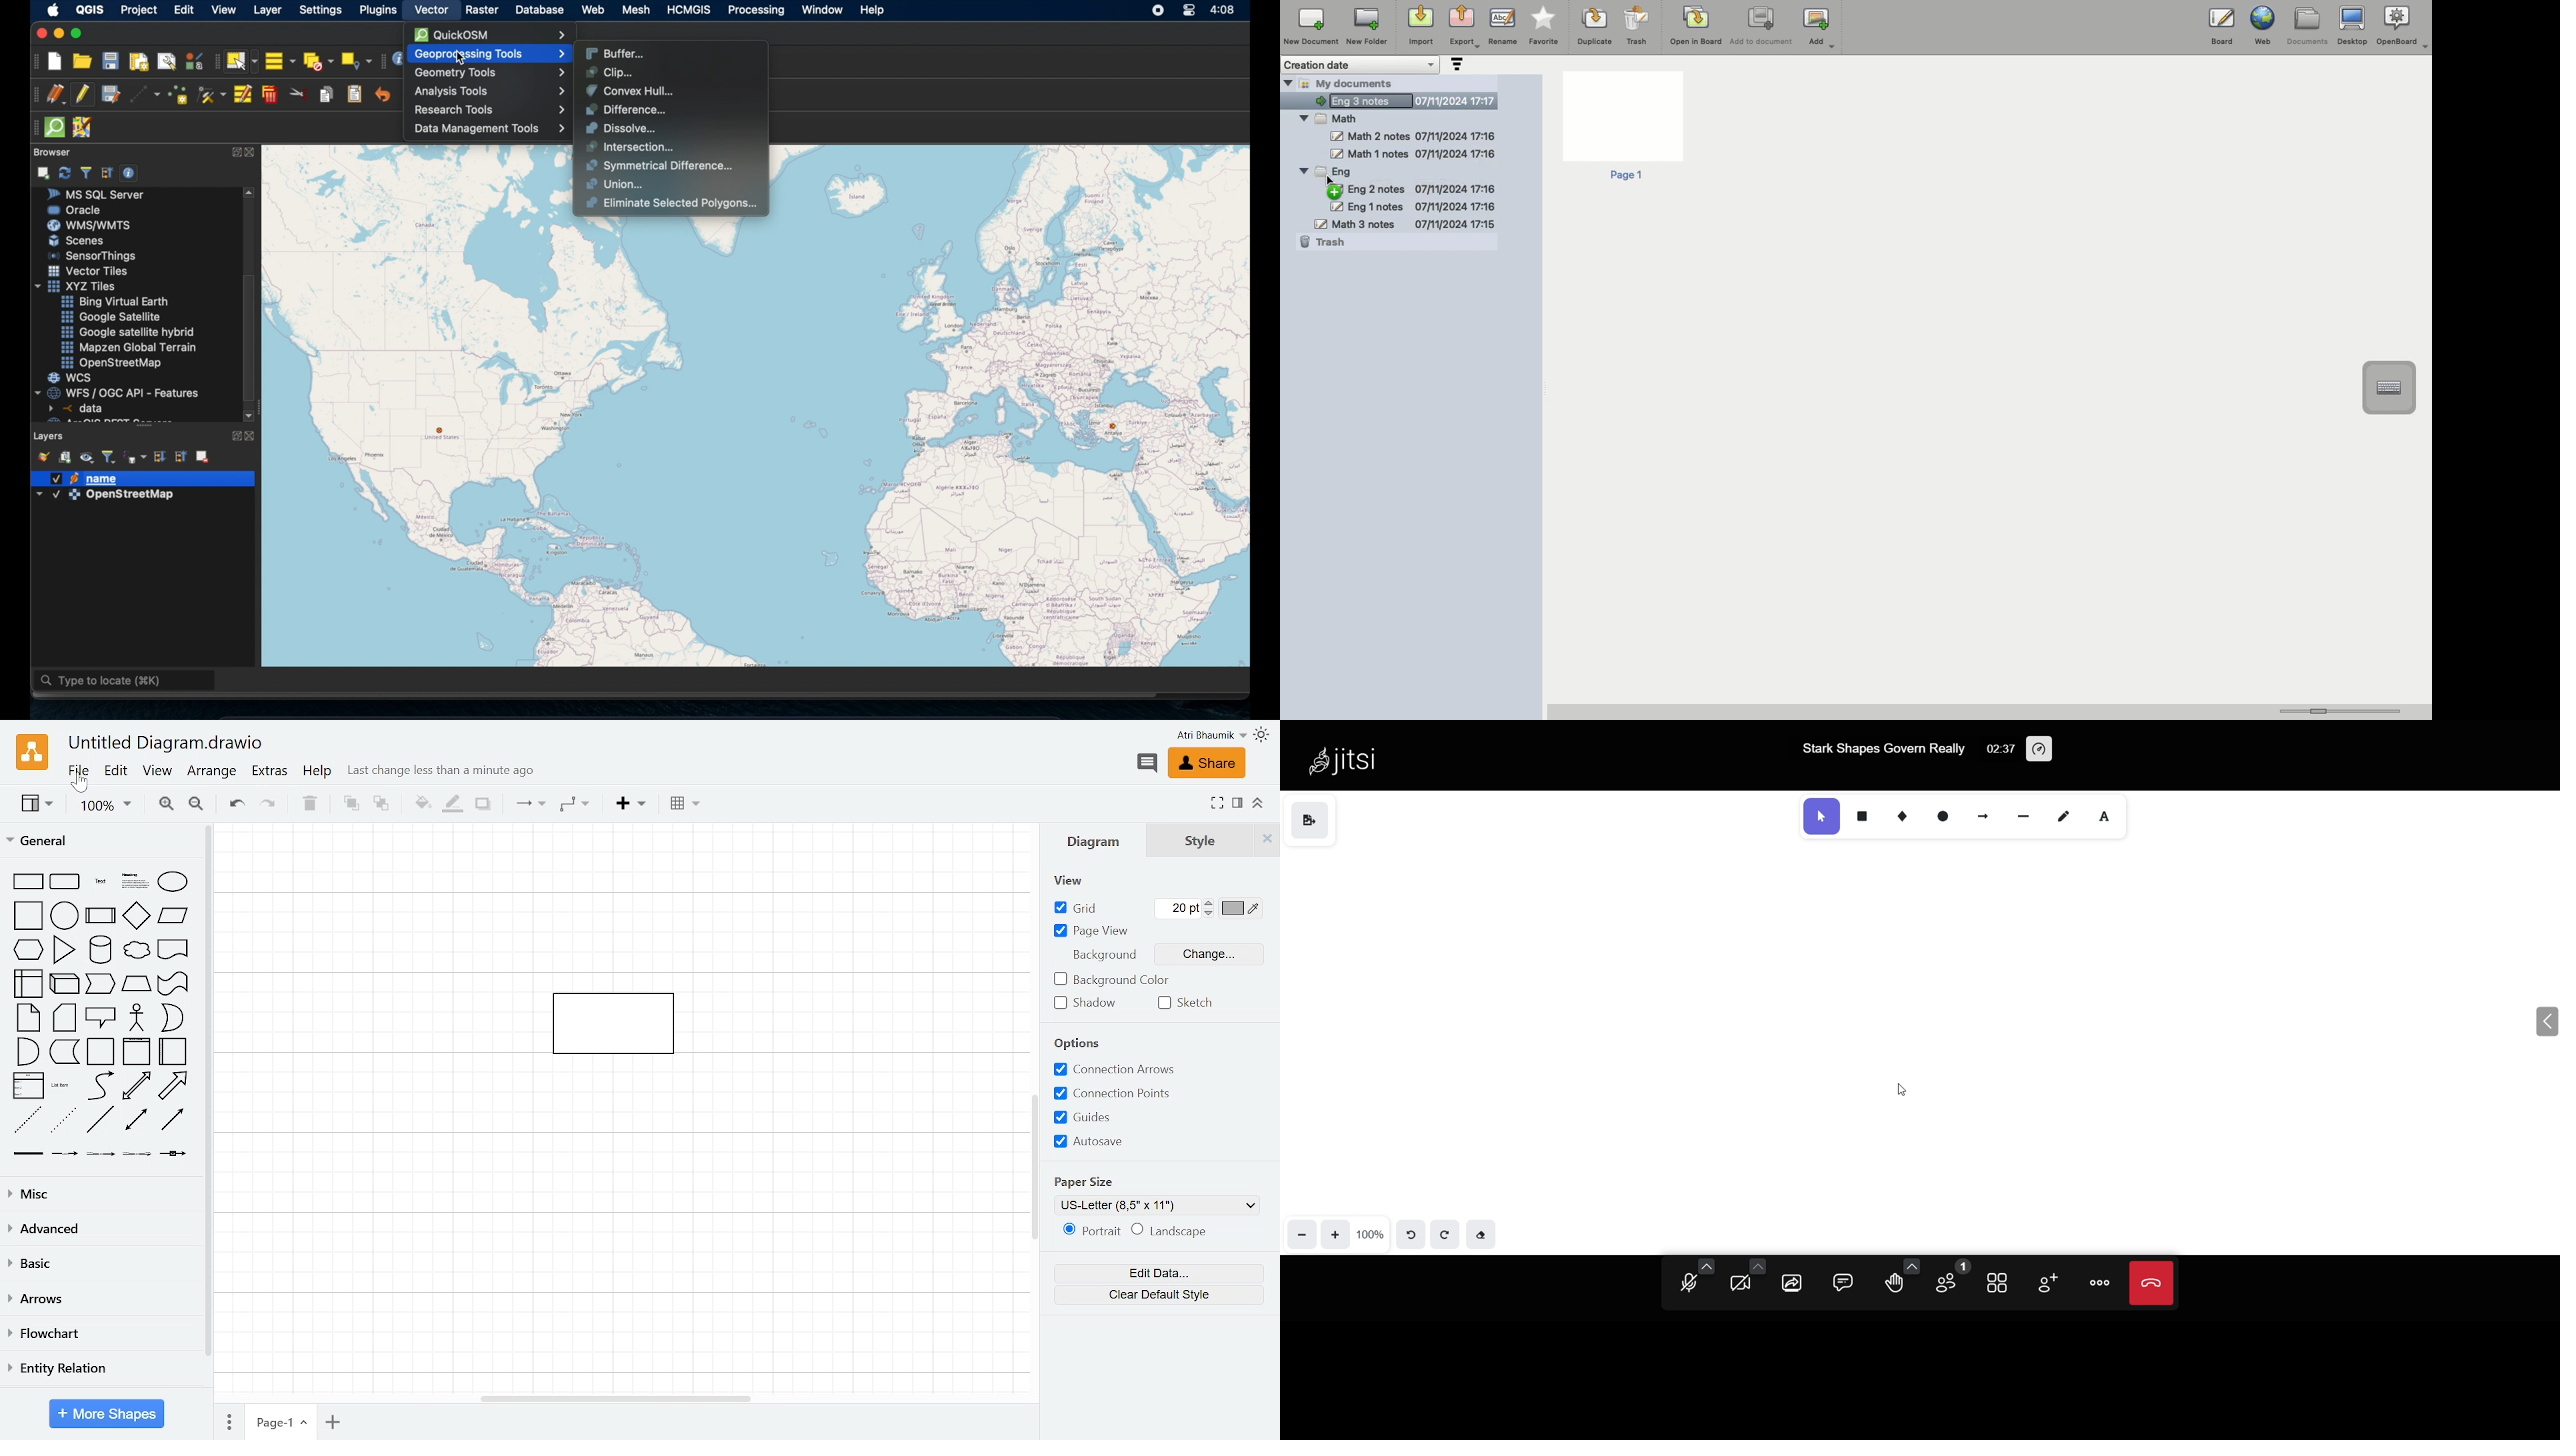  What do you see at coordinates (2151, 1283) in the screenshot?
I see `leave meeting` at bounding box center [2151, 1283].